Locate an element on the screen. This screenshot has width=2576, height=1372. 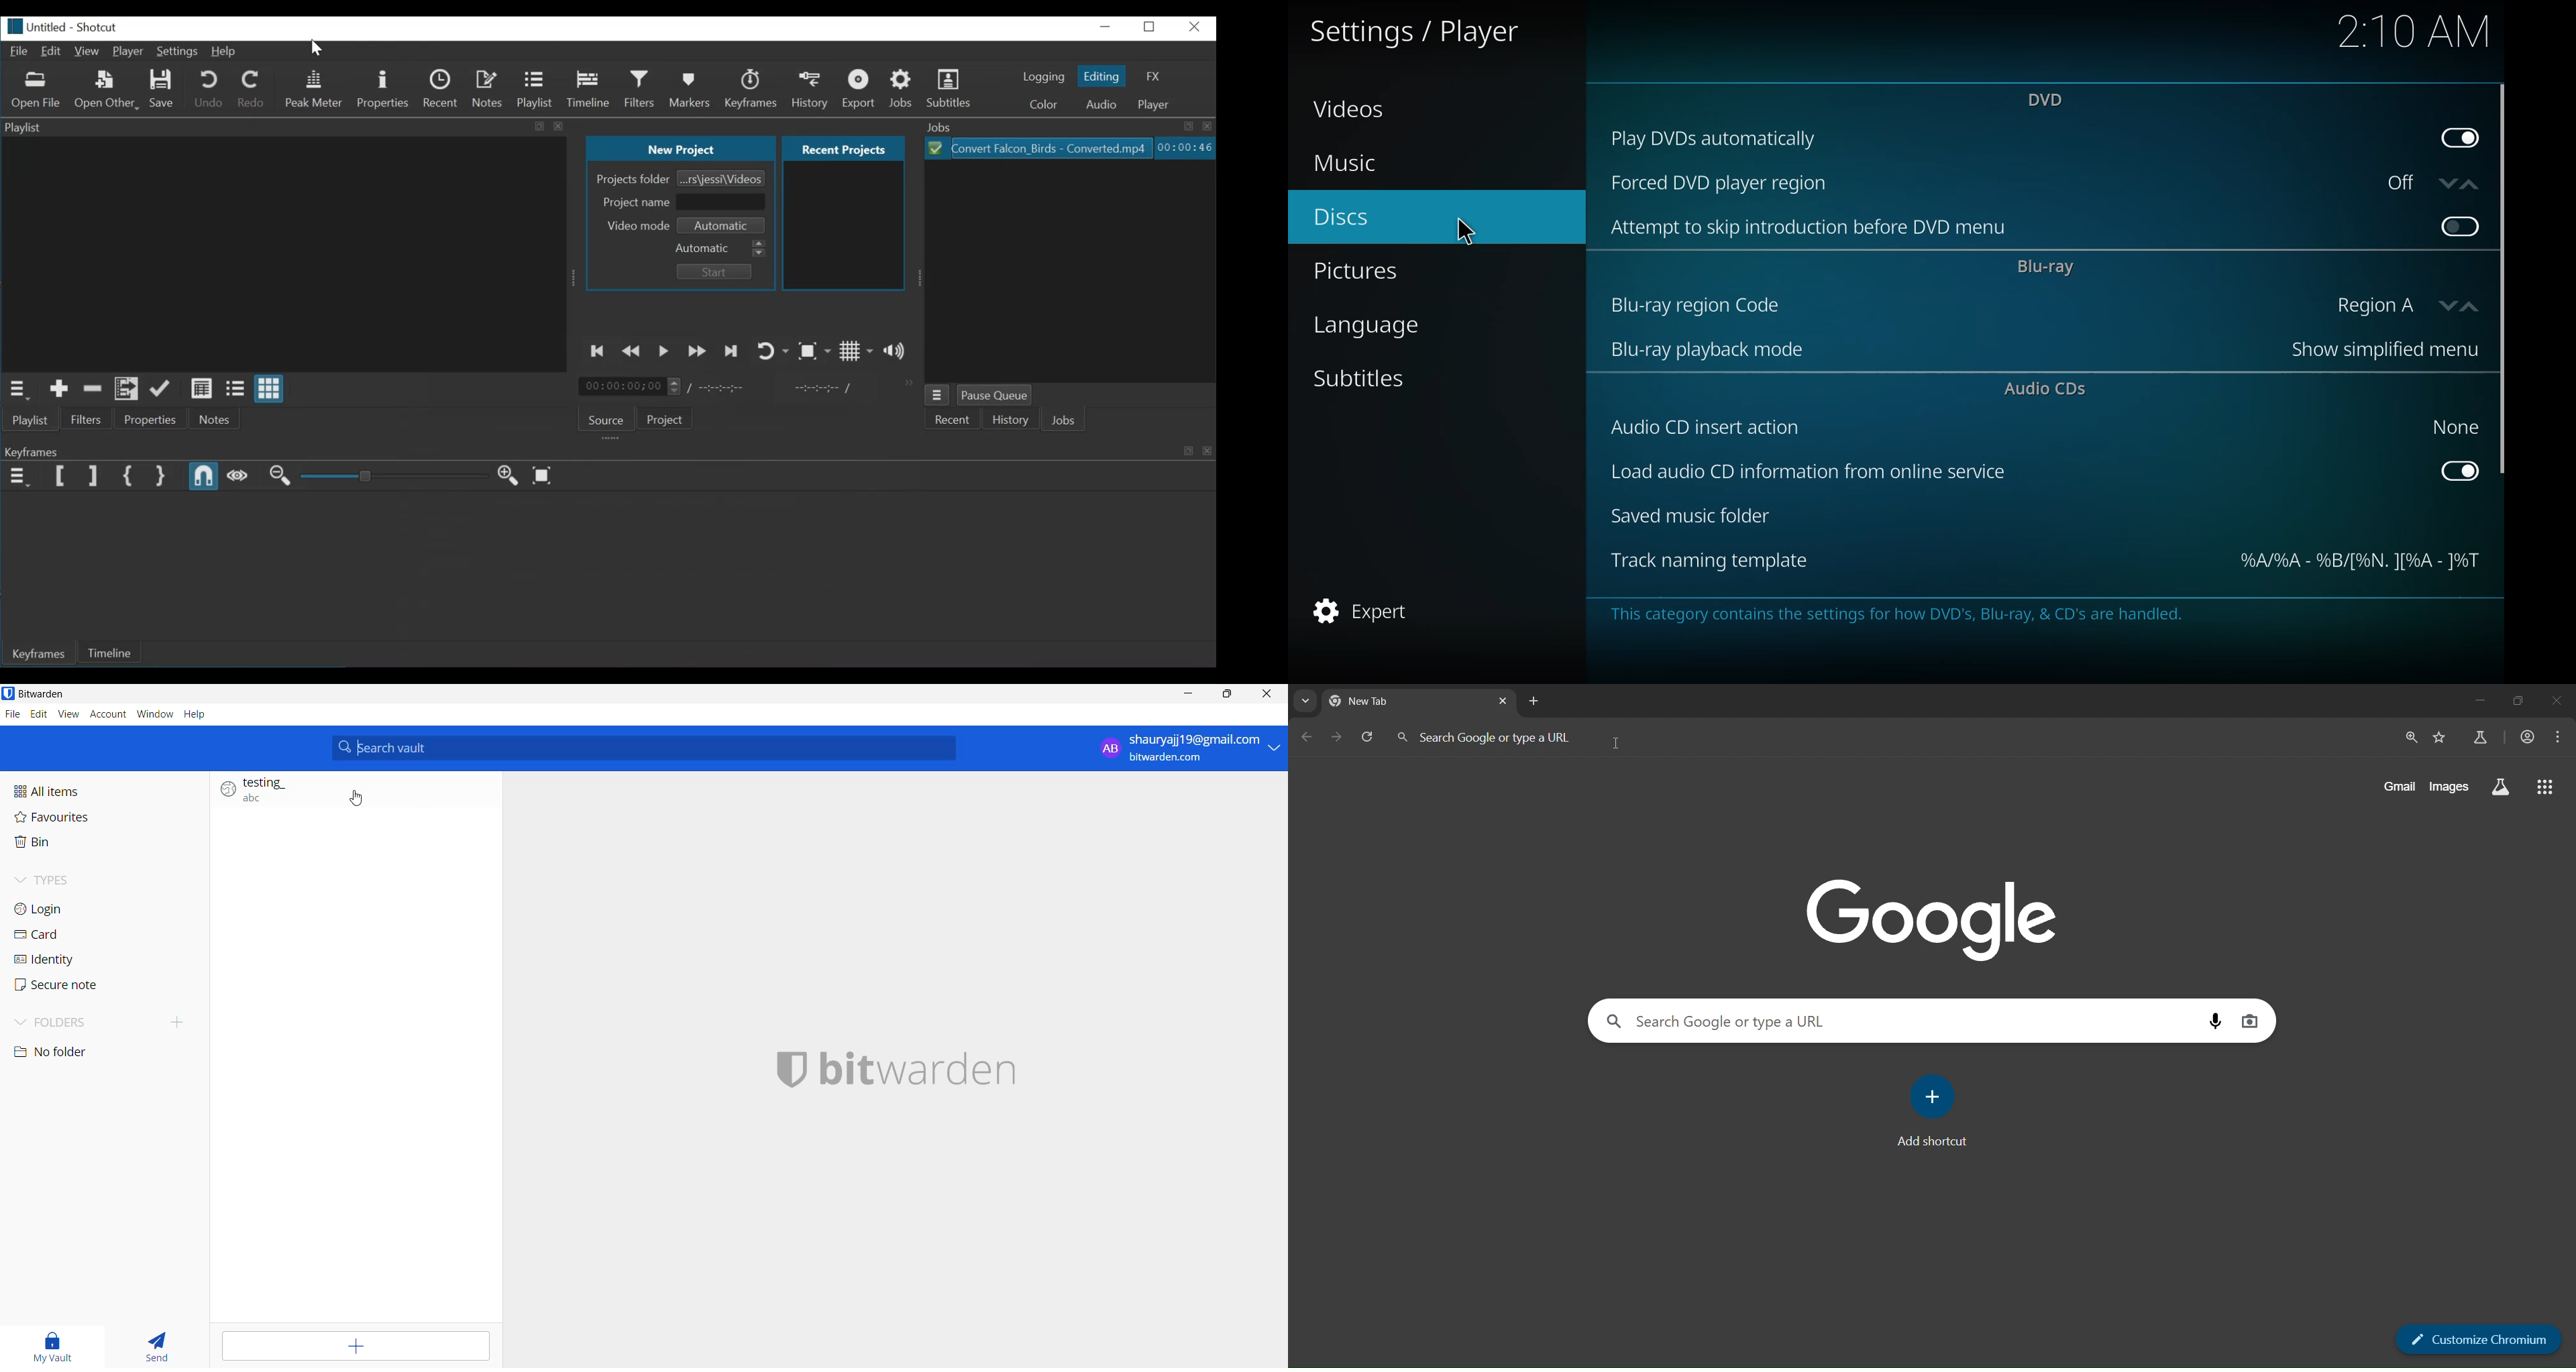
Scrub while dragging is located at coordinates (238, 478).